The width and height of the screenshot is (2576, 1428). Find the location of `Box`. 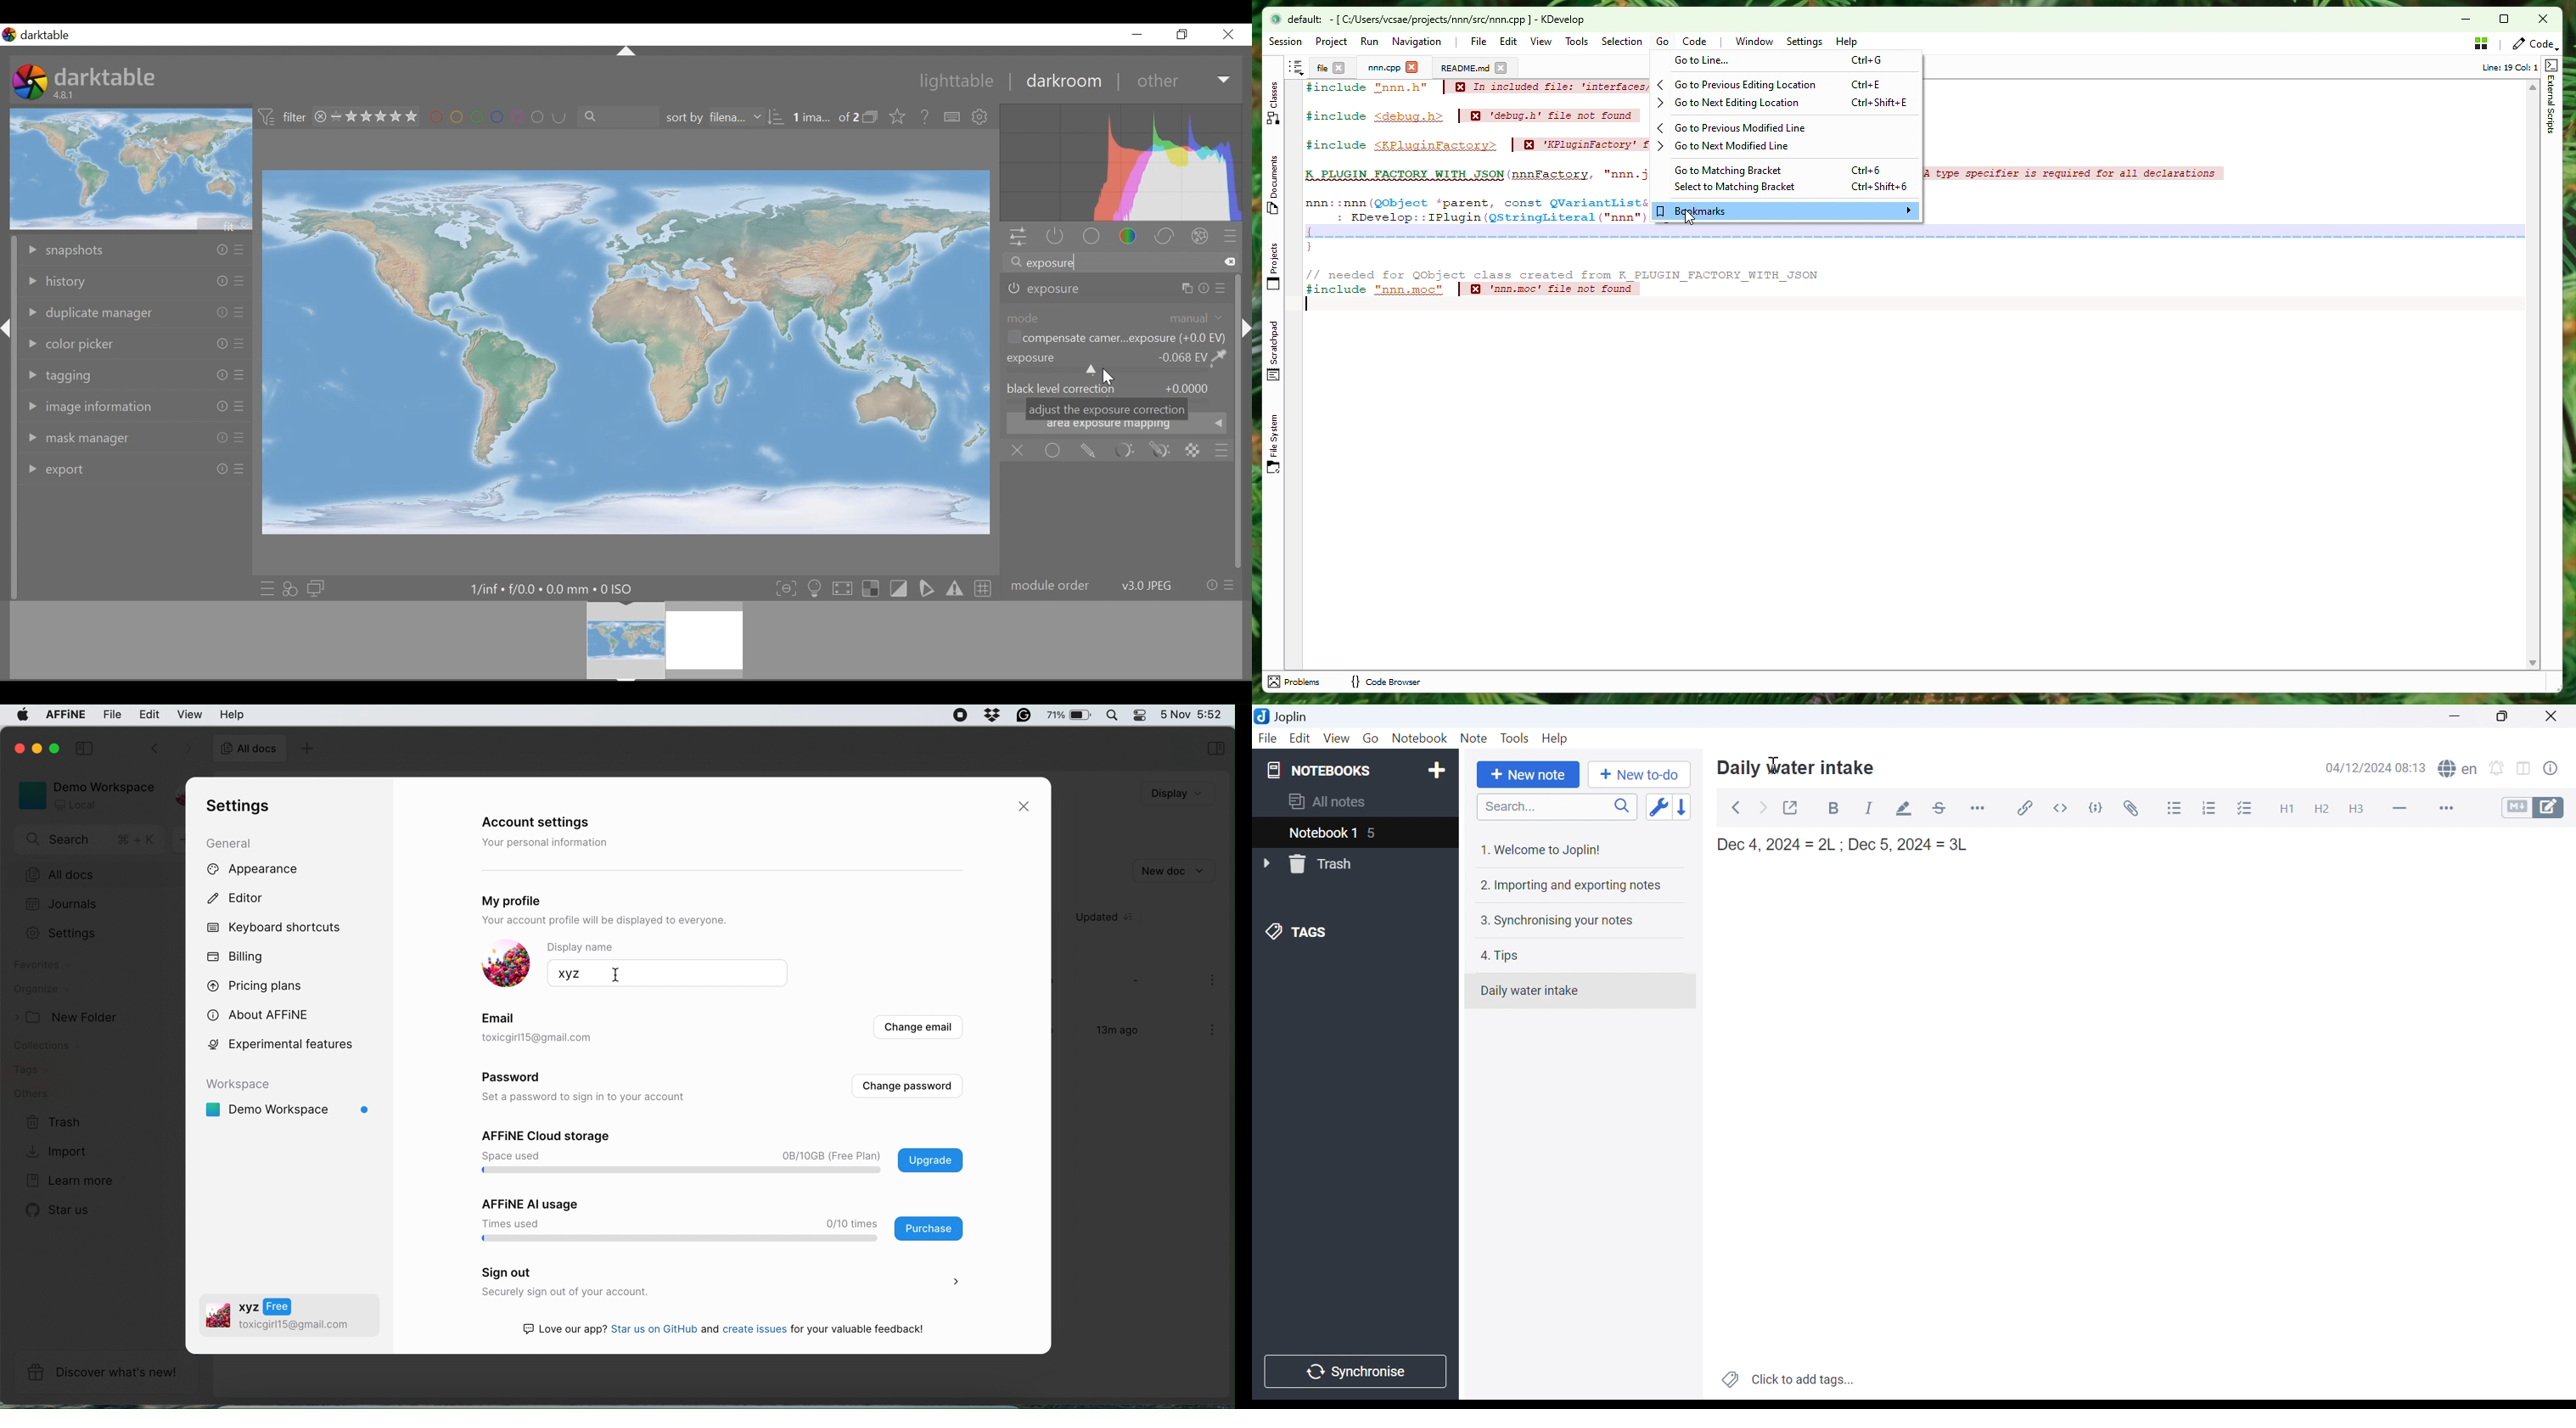

Box is located at coordinates (2510, 19).